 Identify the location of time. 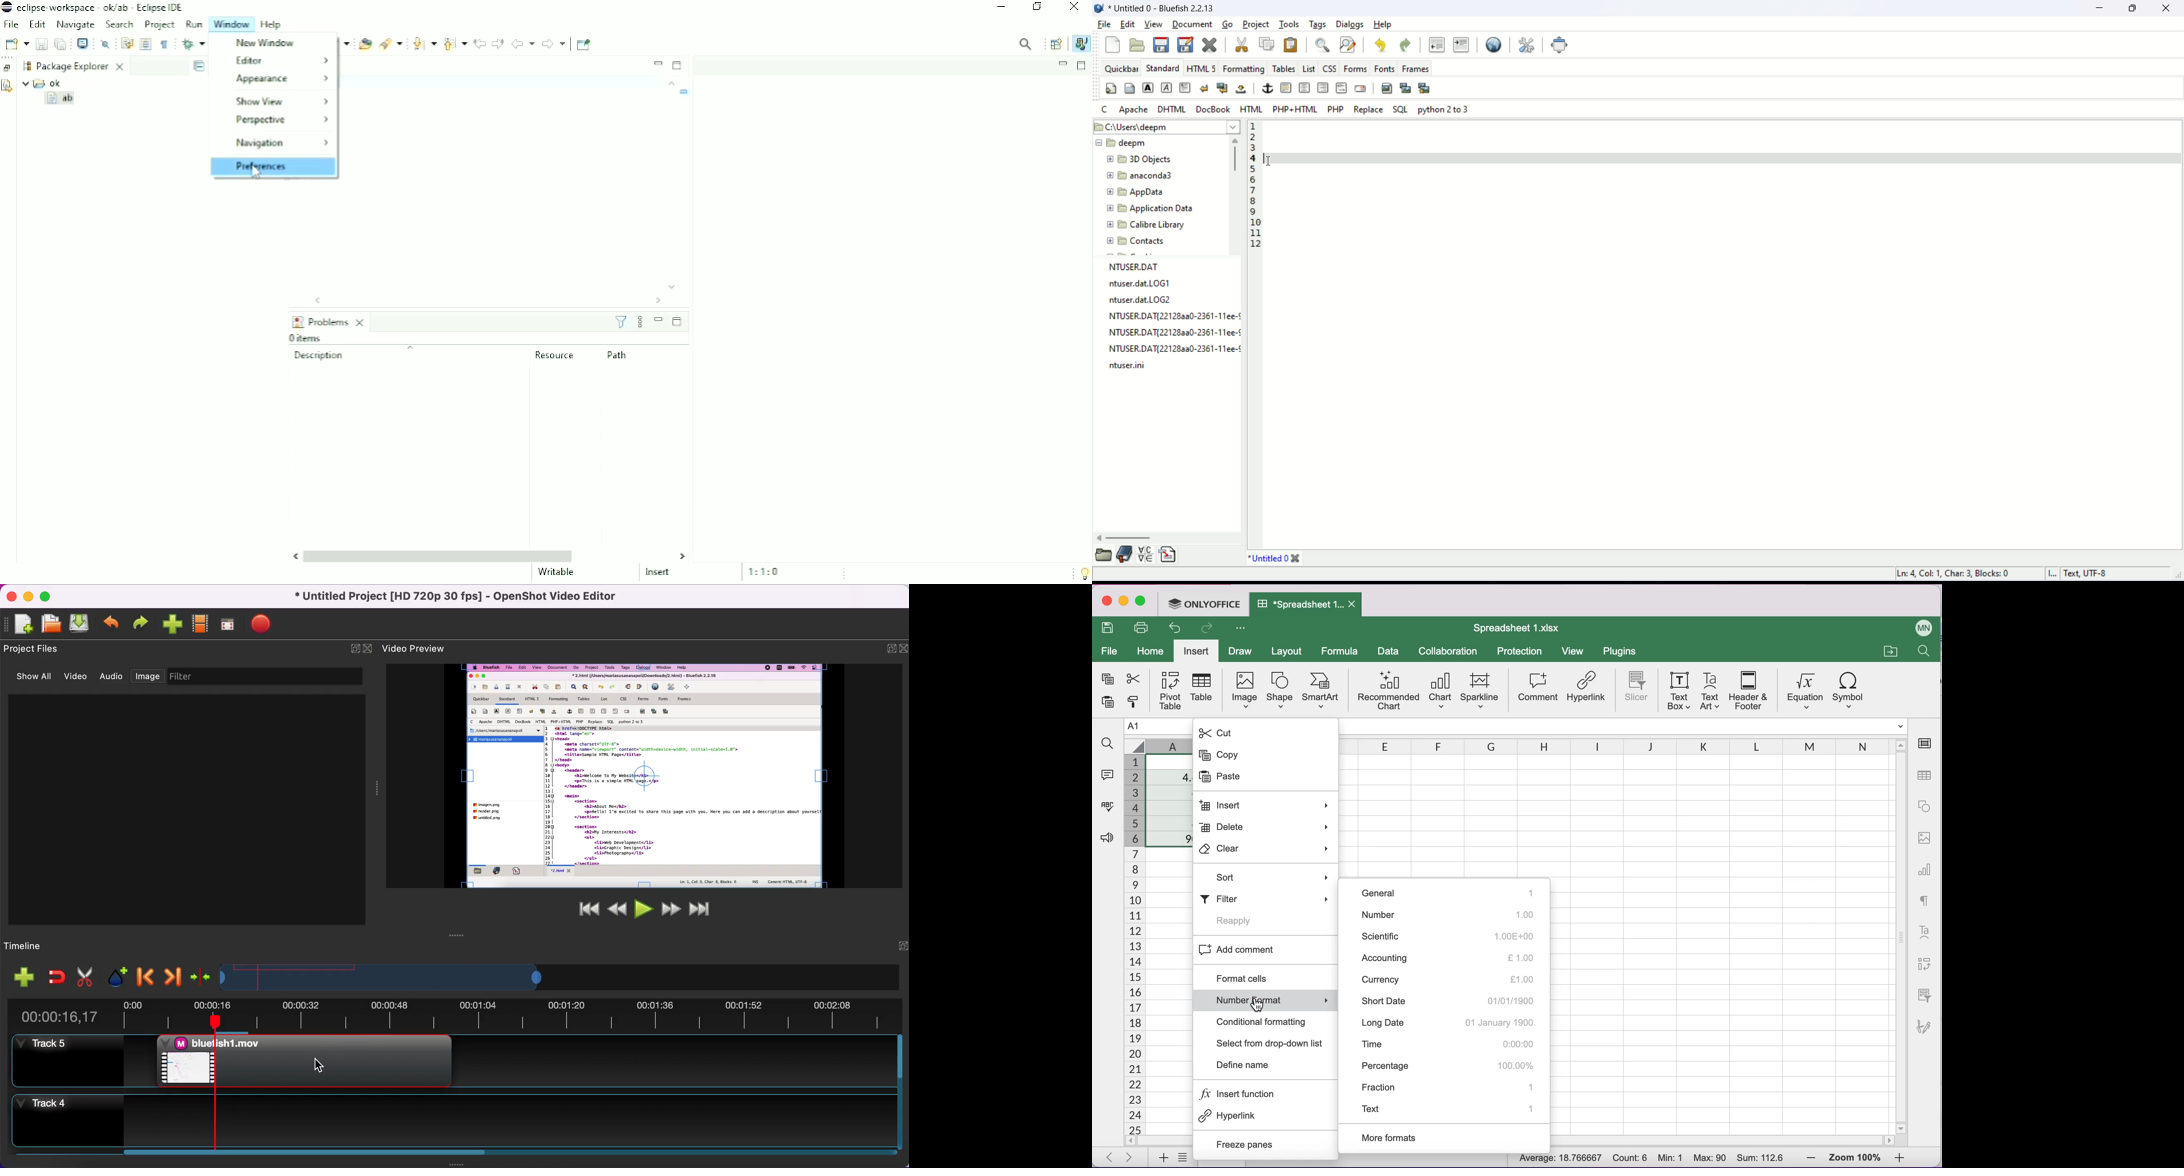
(1452, 1044).